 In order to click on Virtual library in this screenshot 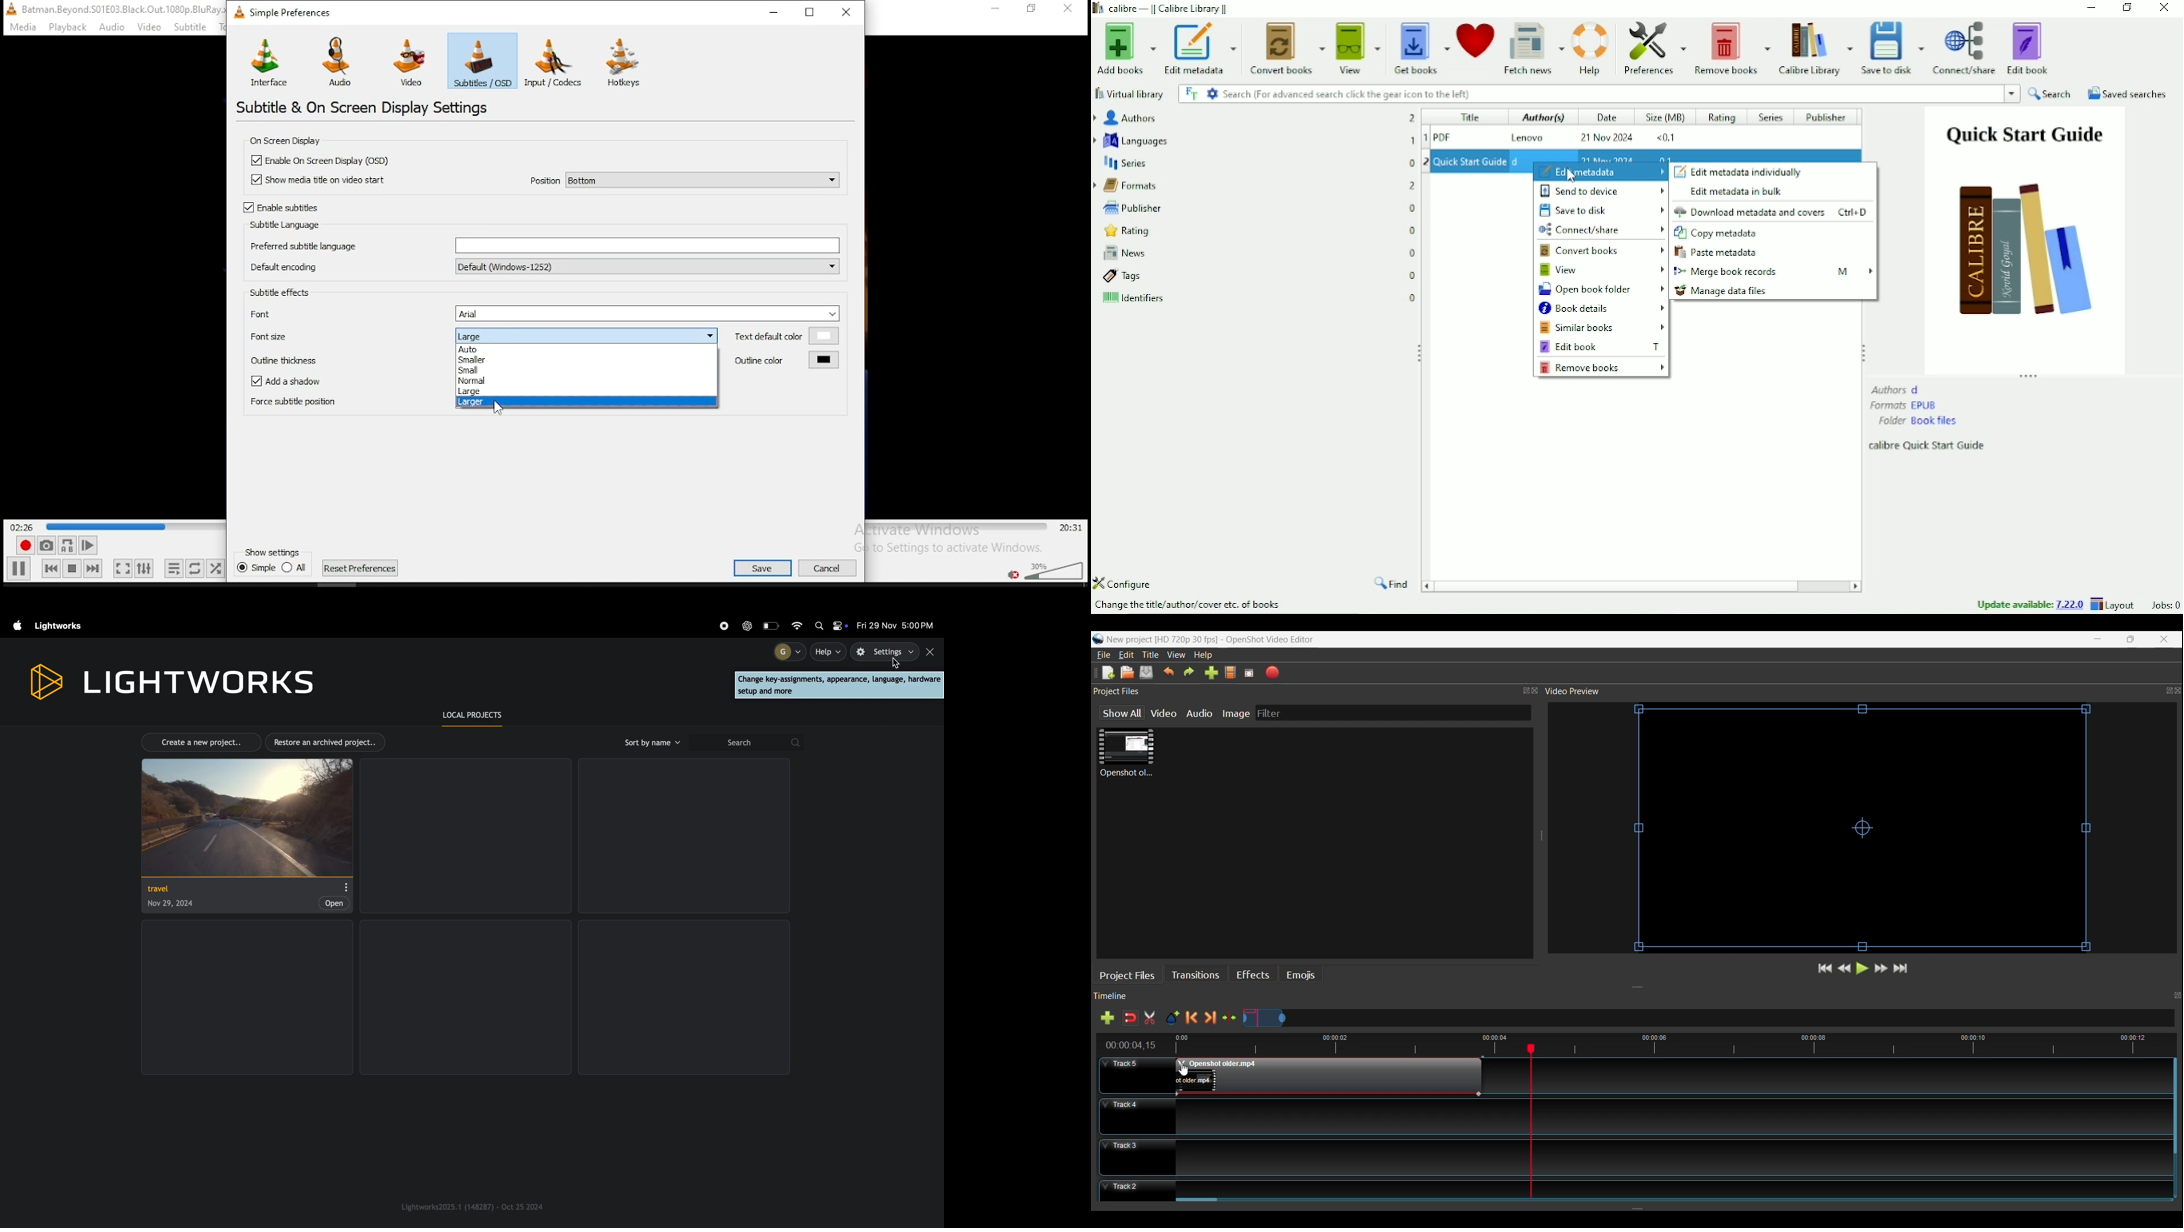, I will do `click(1131, 94)`.